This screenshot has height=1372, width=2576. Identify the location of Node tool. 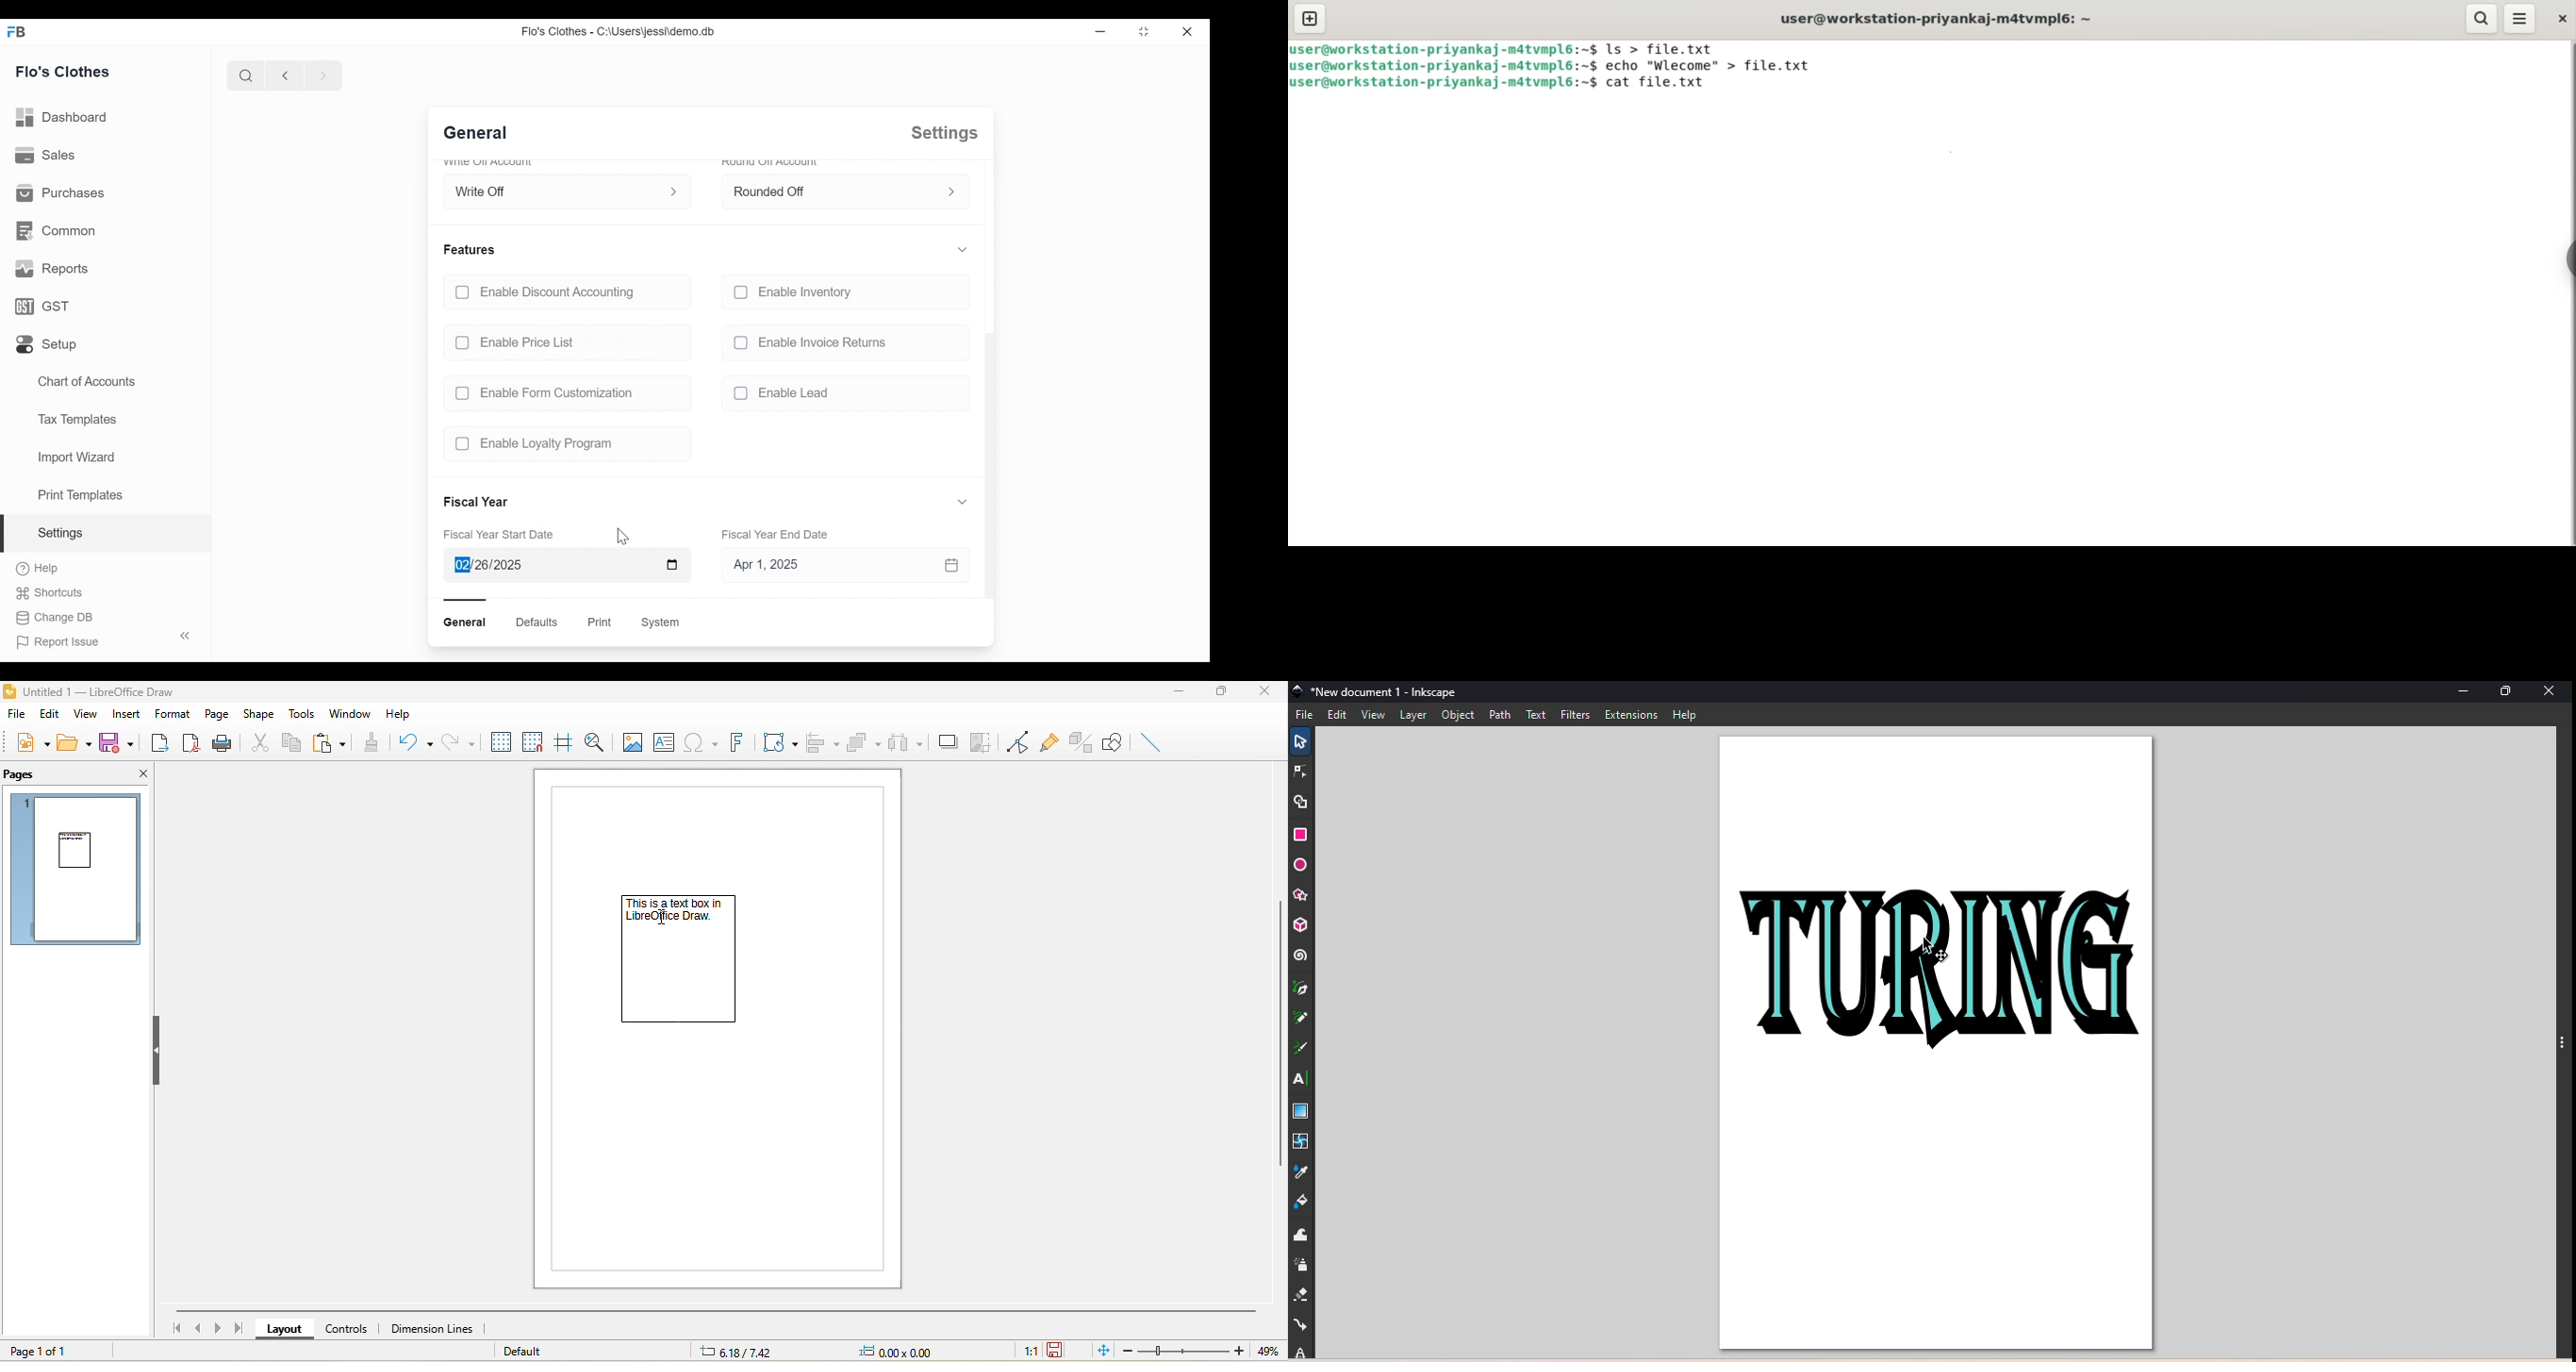
(1302, 772).